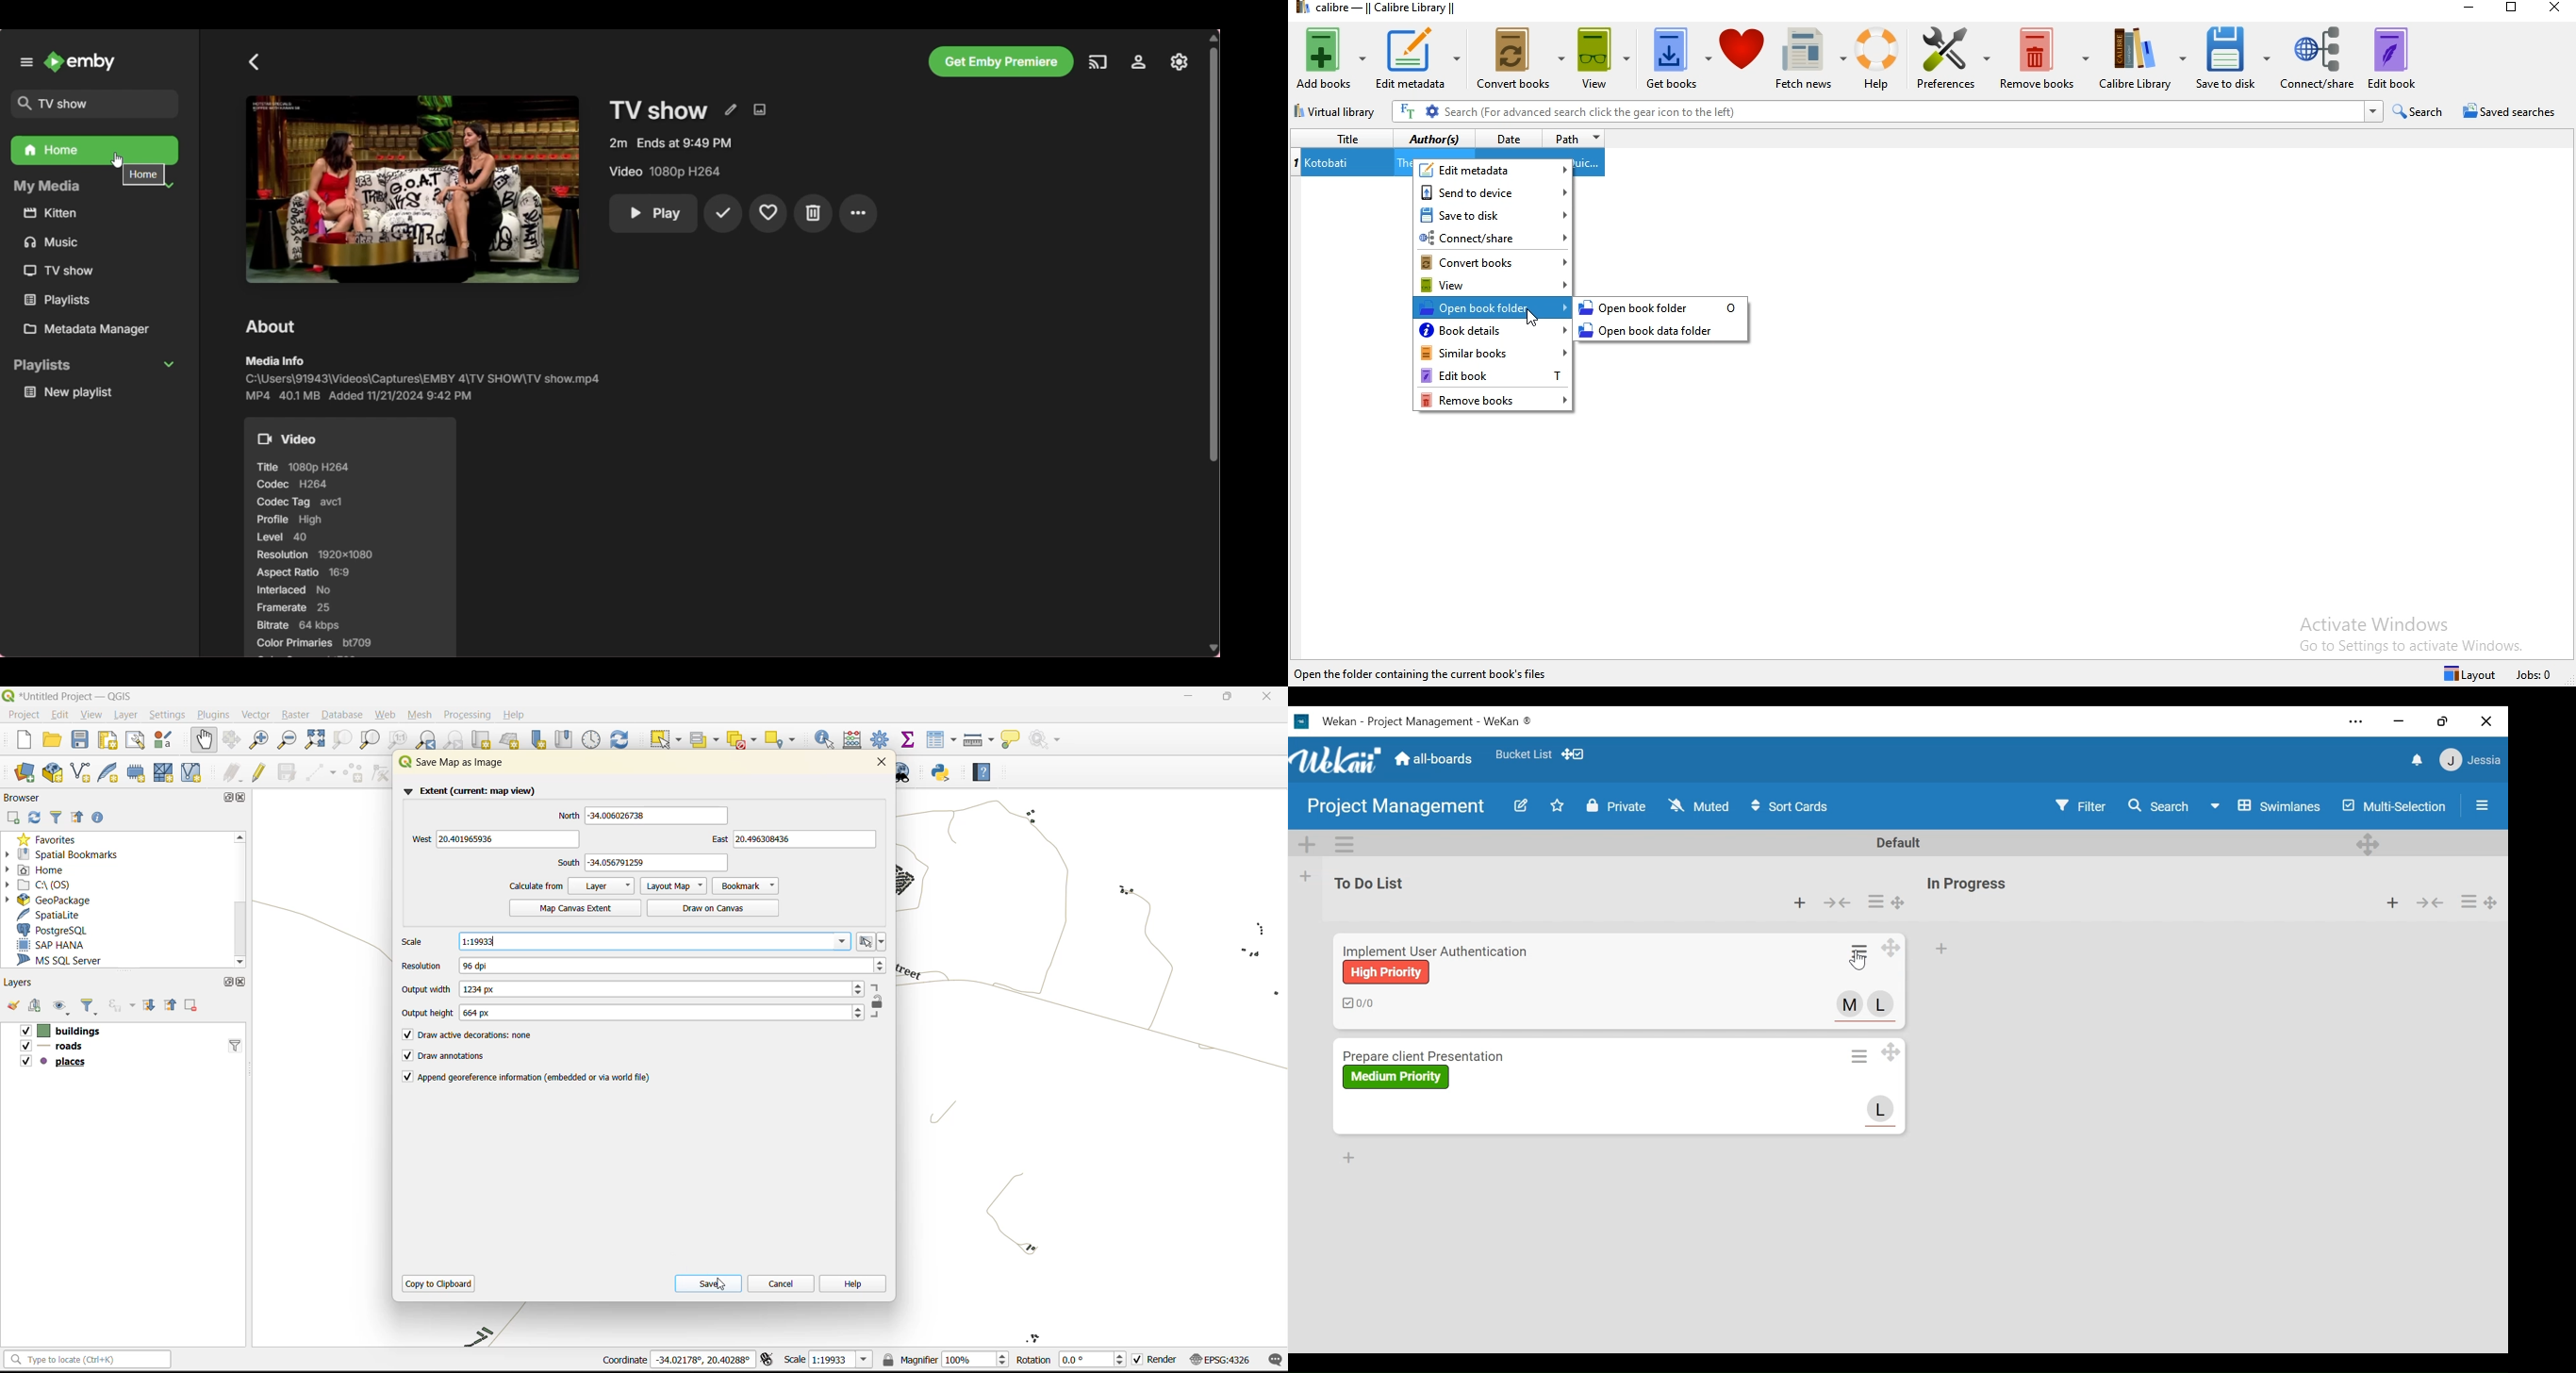 The image size is (2576, 1400). I want to click on close, so click(2556, 9).